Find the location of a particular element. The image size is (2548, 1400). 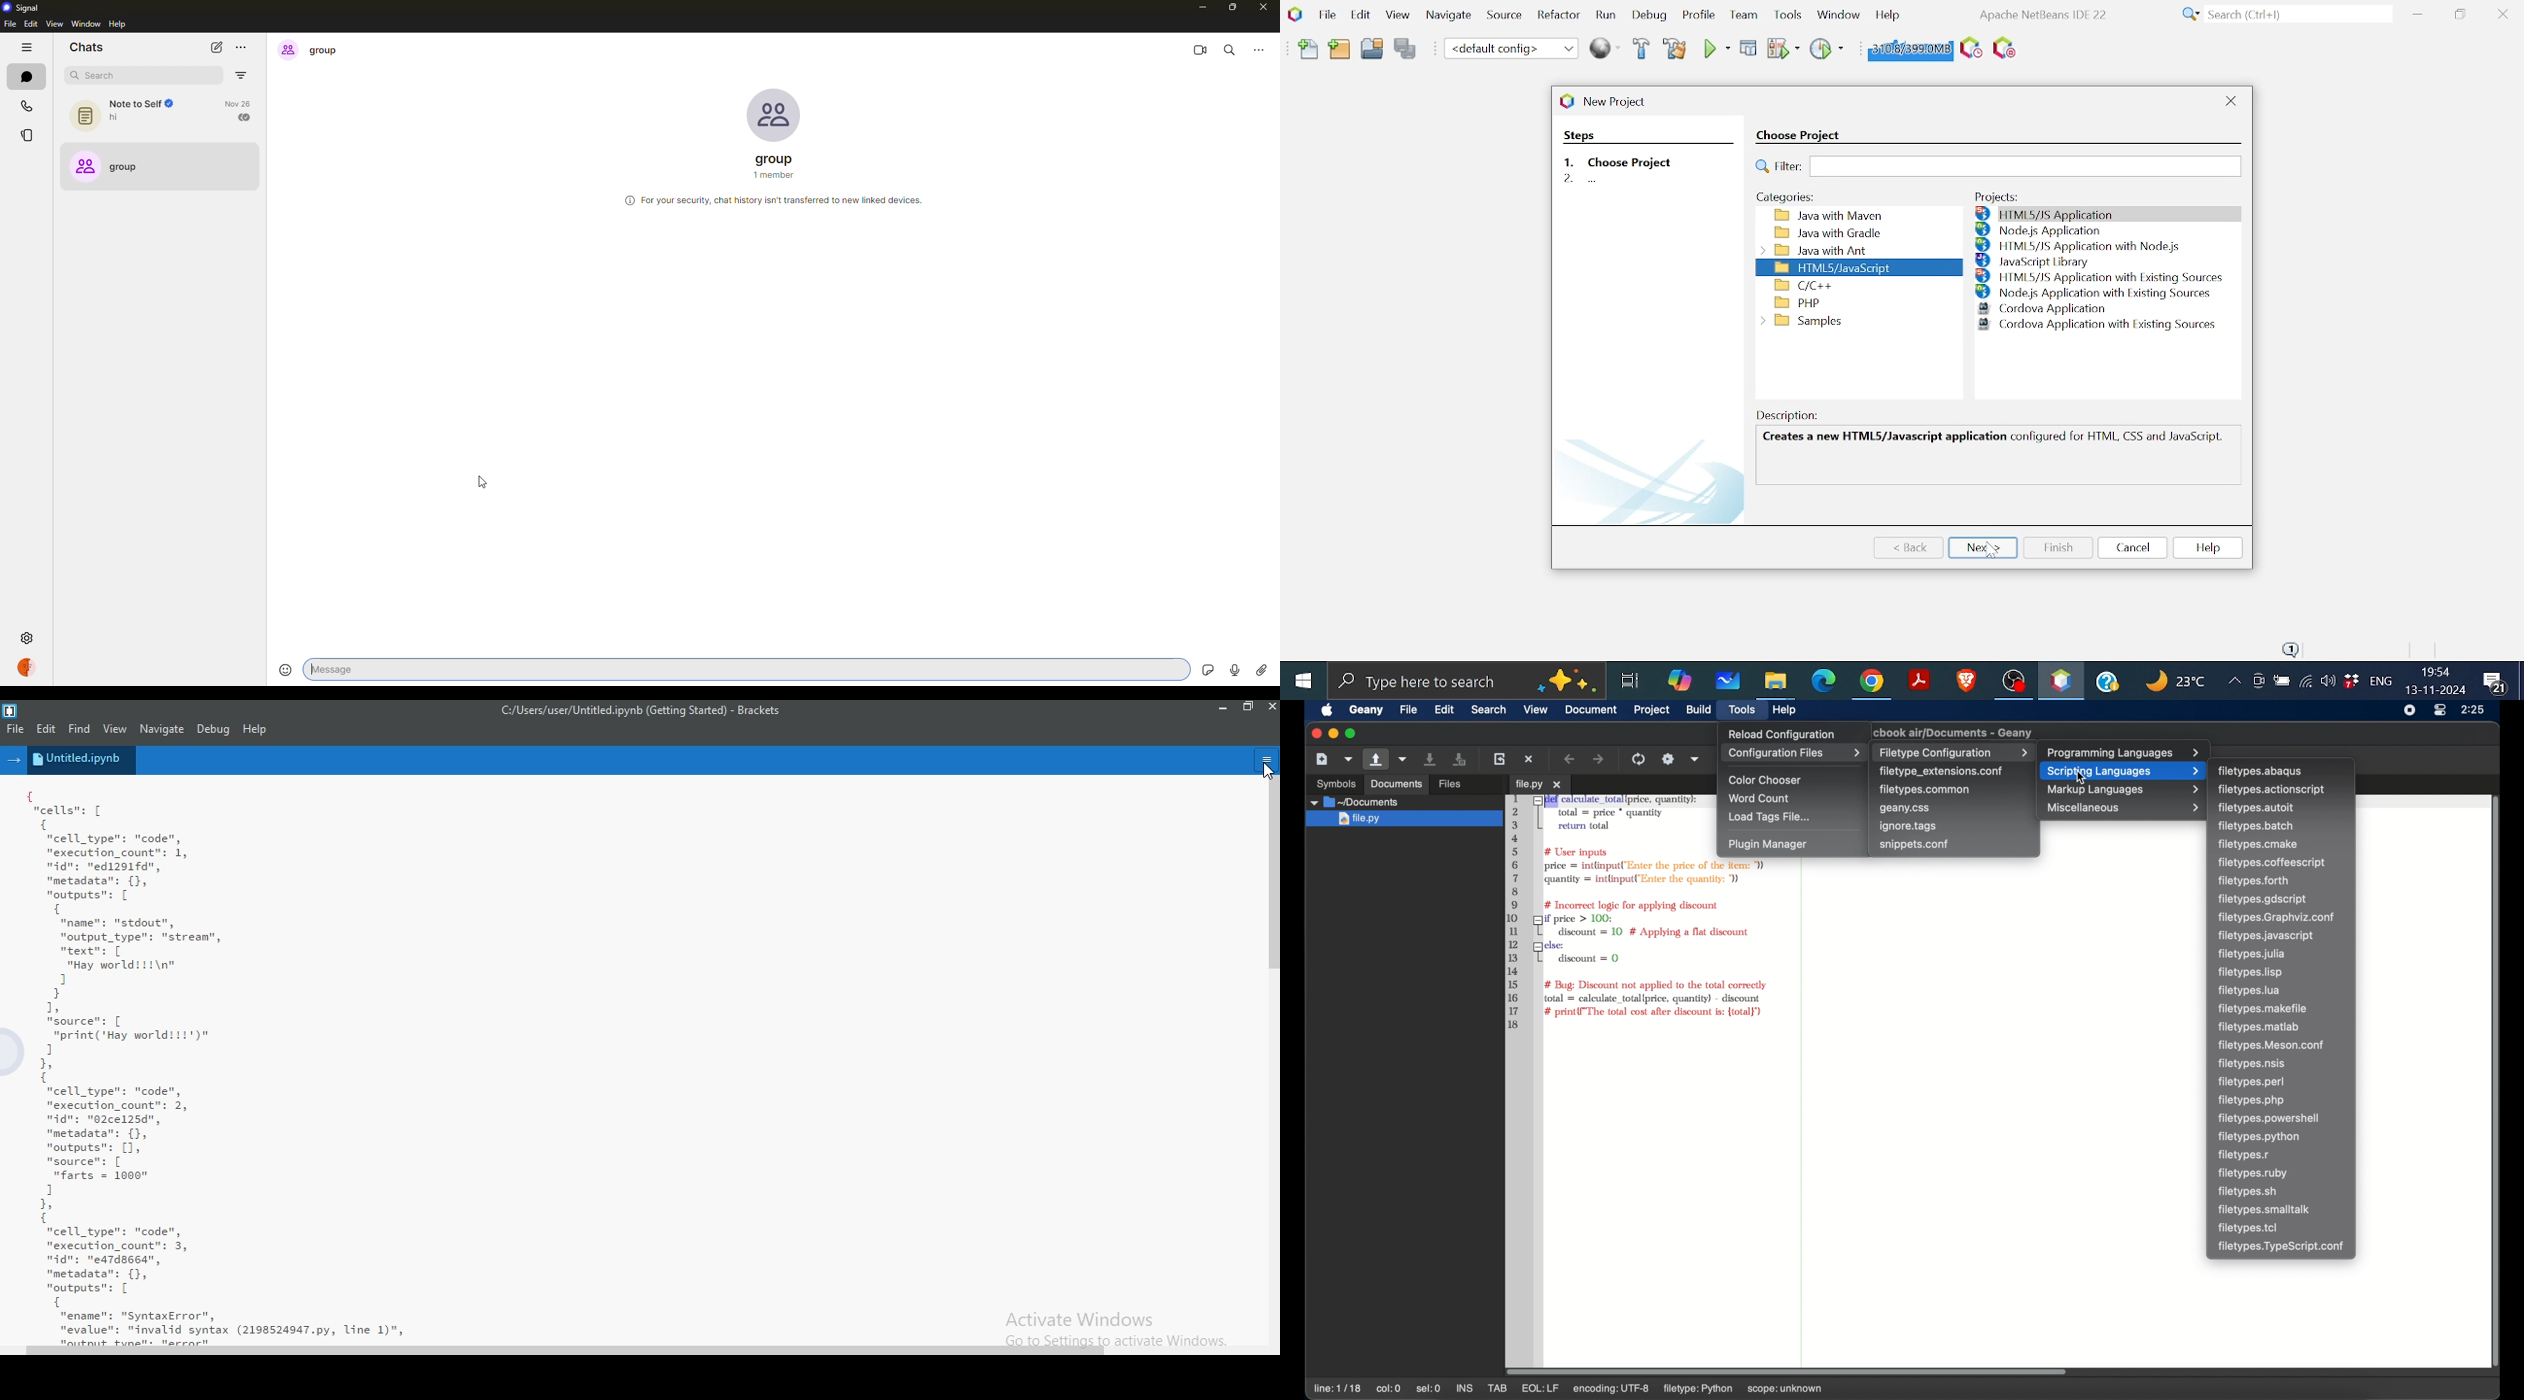

C/C++ is located at coordinates (1858, 285).